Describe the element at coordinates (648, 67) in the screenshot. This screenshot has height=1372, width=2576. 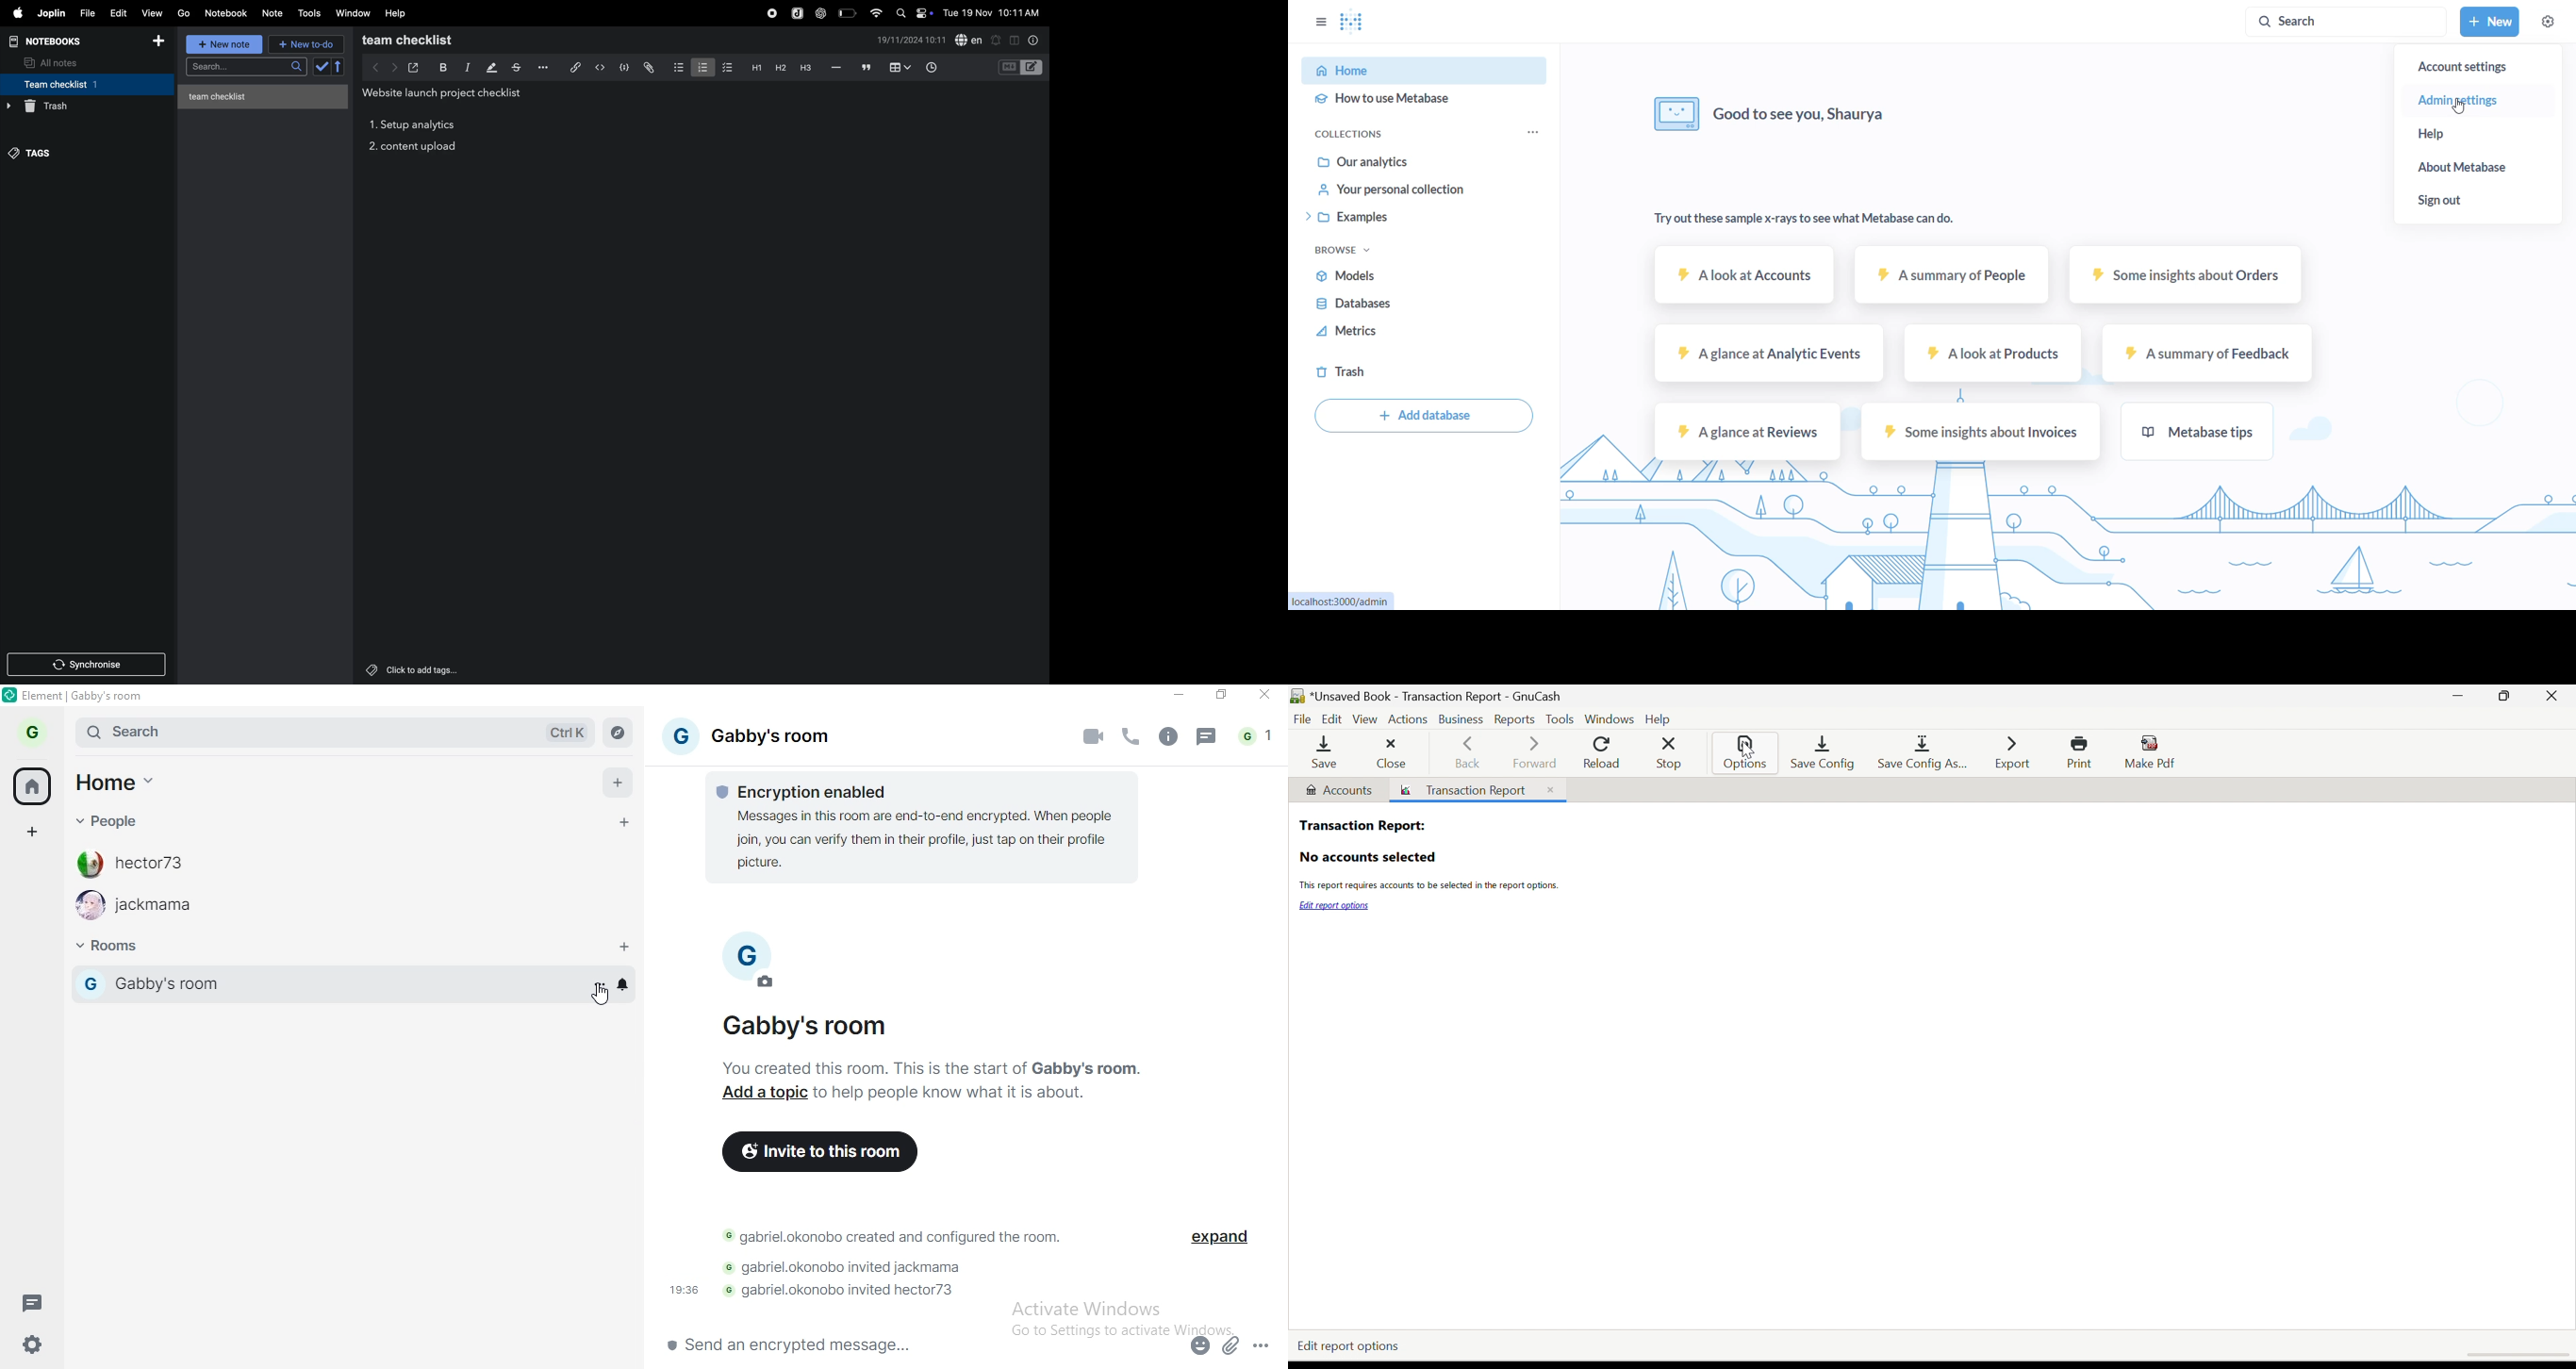
I see `attach file` at that location.